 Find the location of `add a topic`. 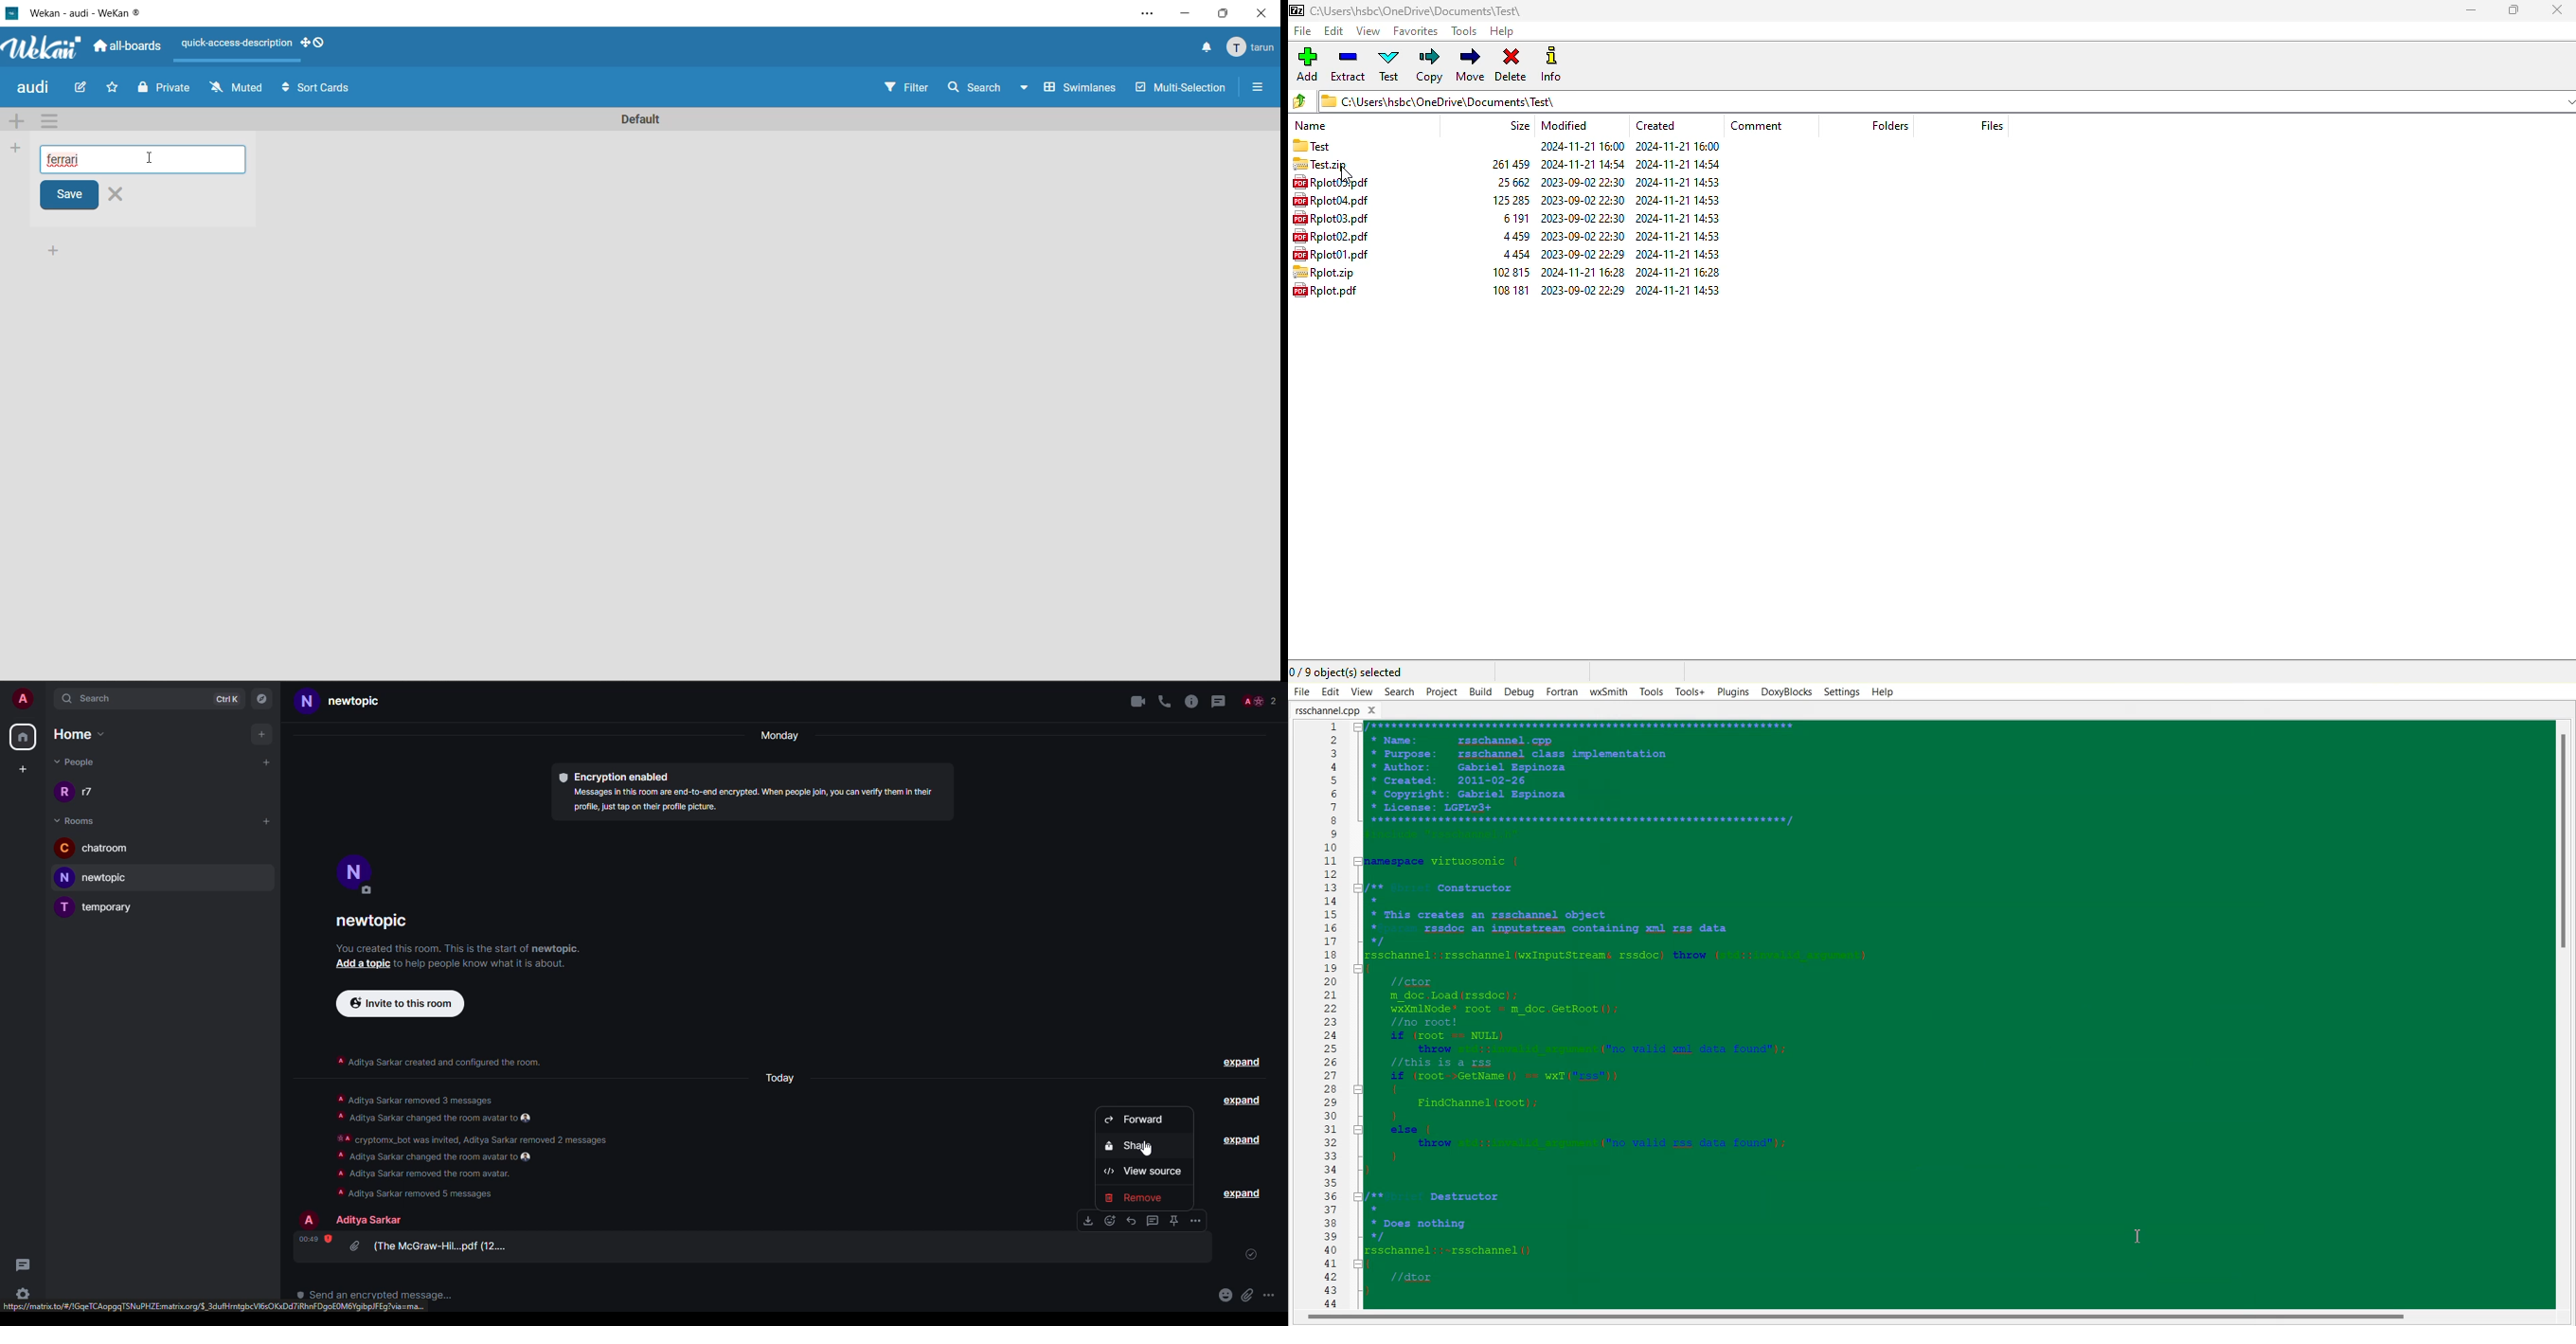

add a topic is located at coordinates (358, 965).